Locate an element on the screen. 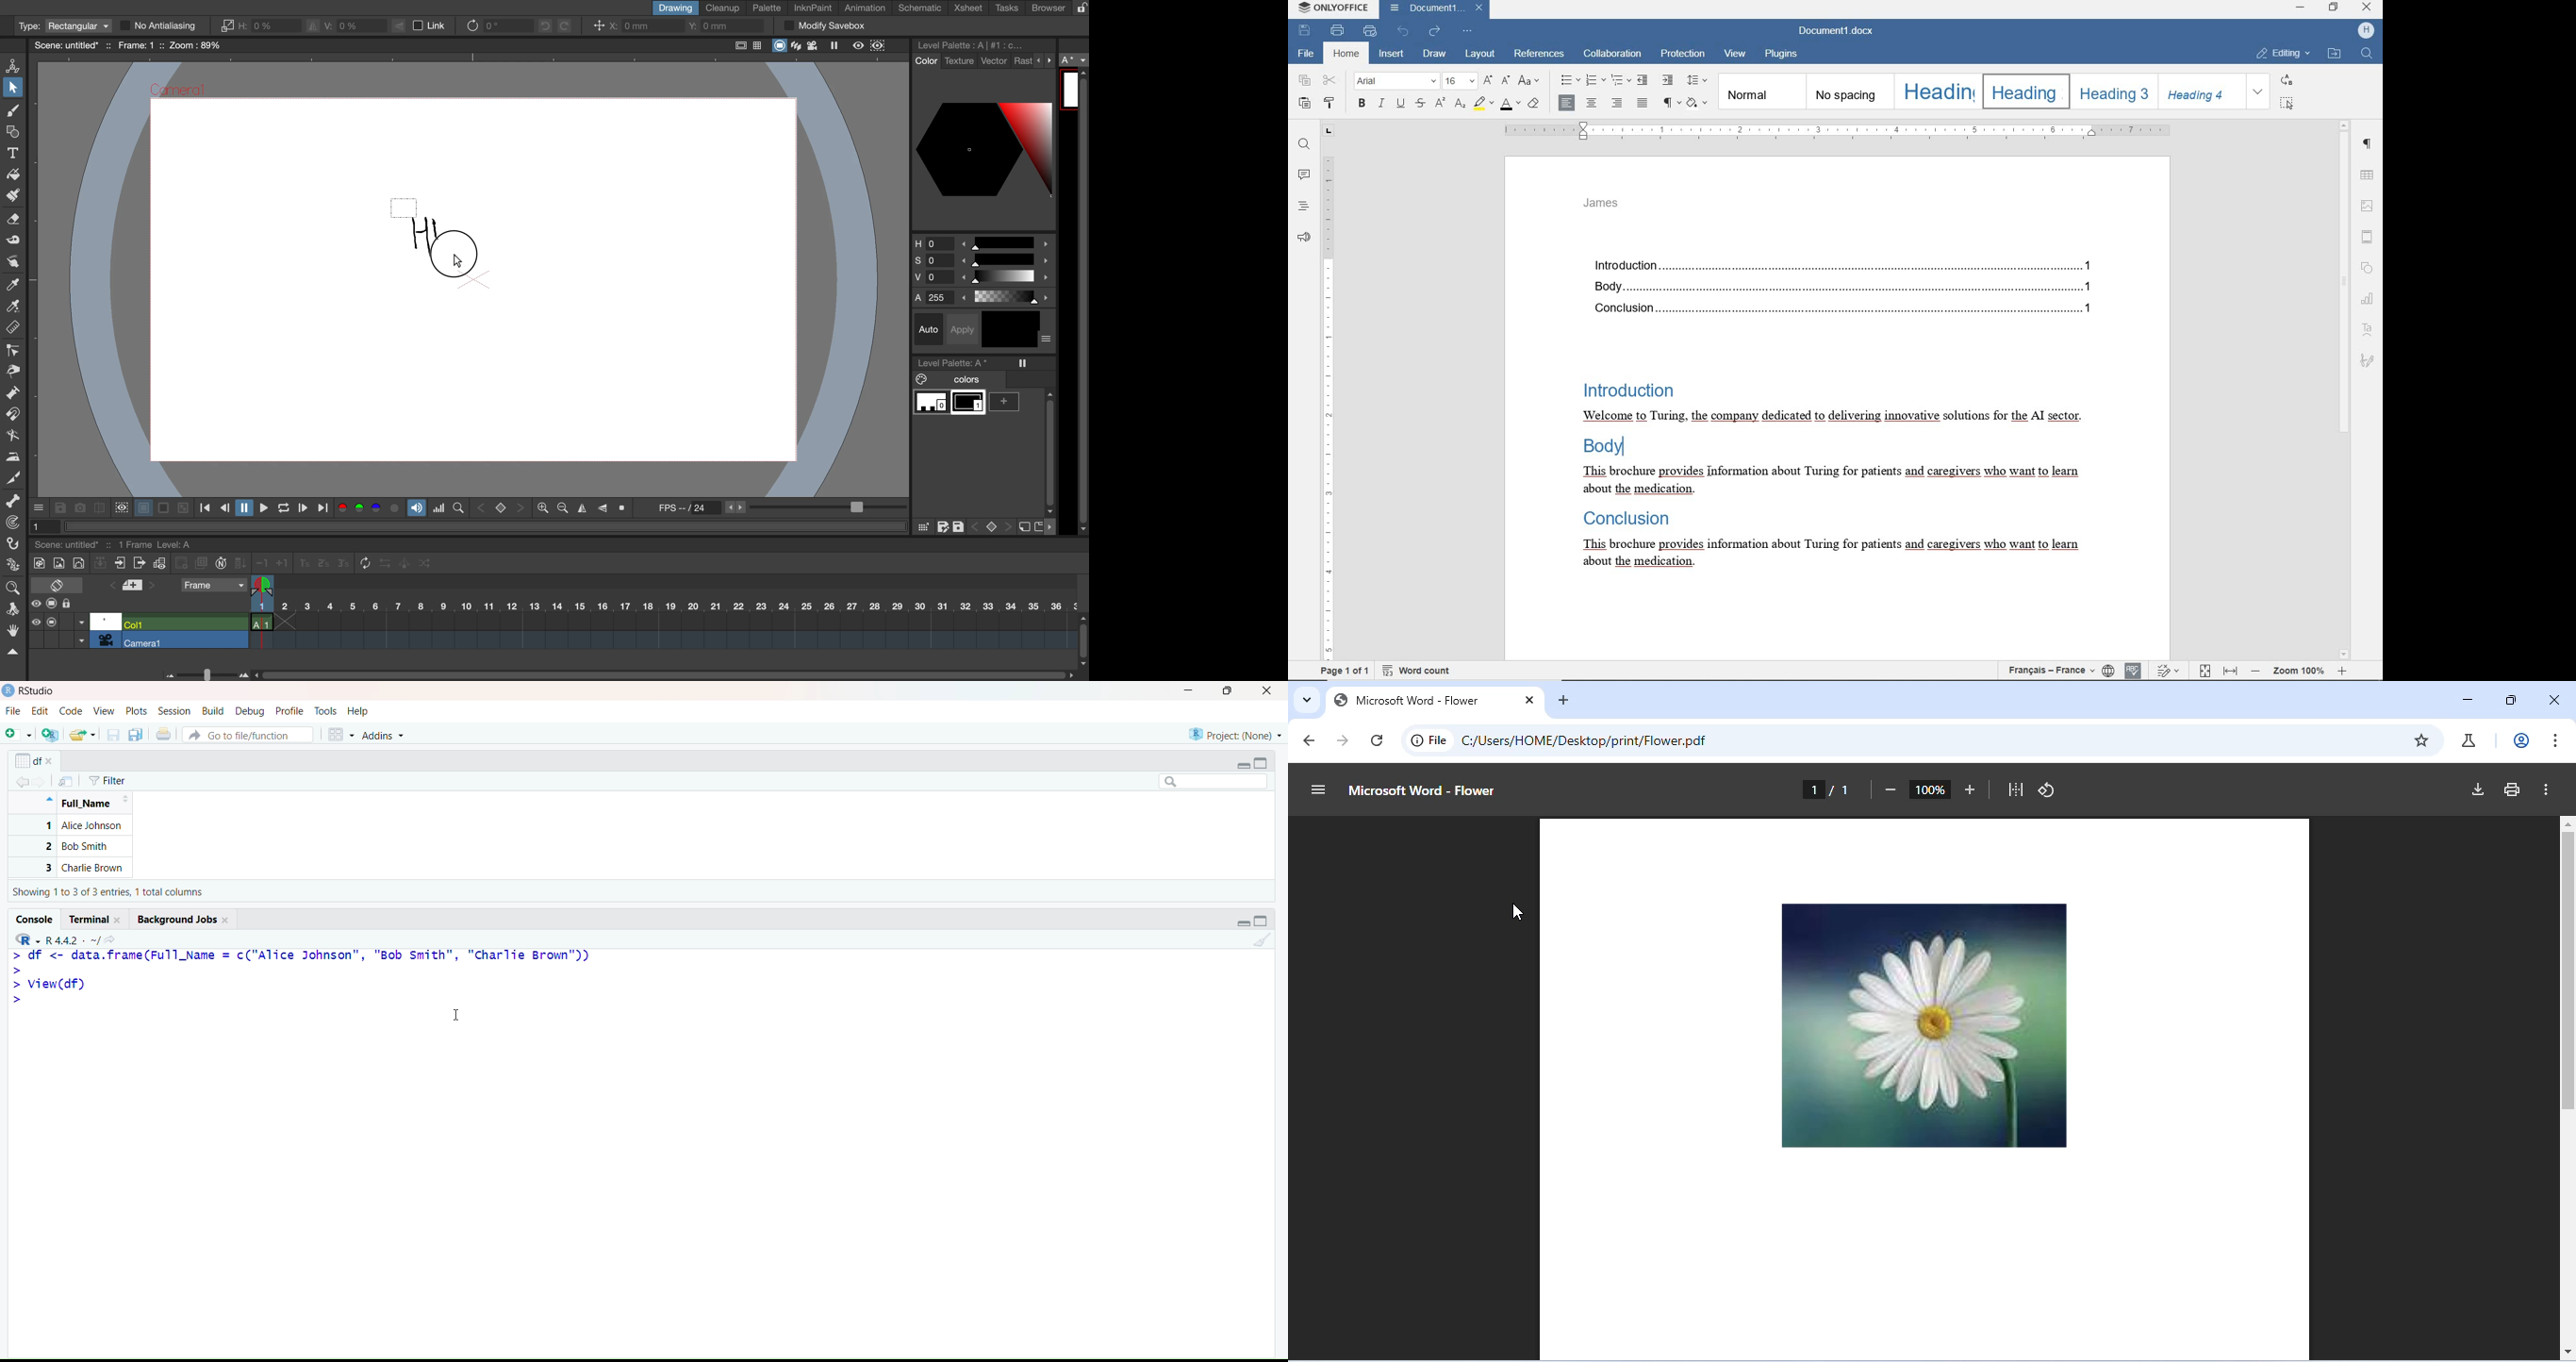 This screenshot has height=1372, width=2576. first frame is located at coordinates (205, 508).